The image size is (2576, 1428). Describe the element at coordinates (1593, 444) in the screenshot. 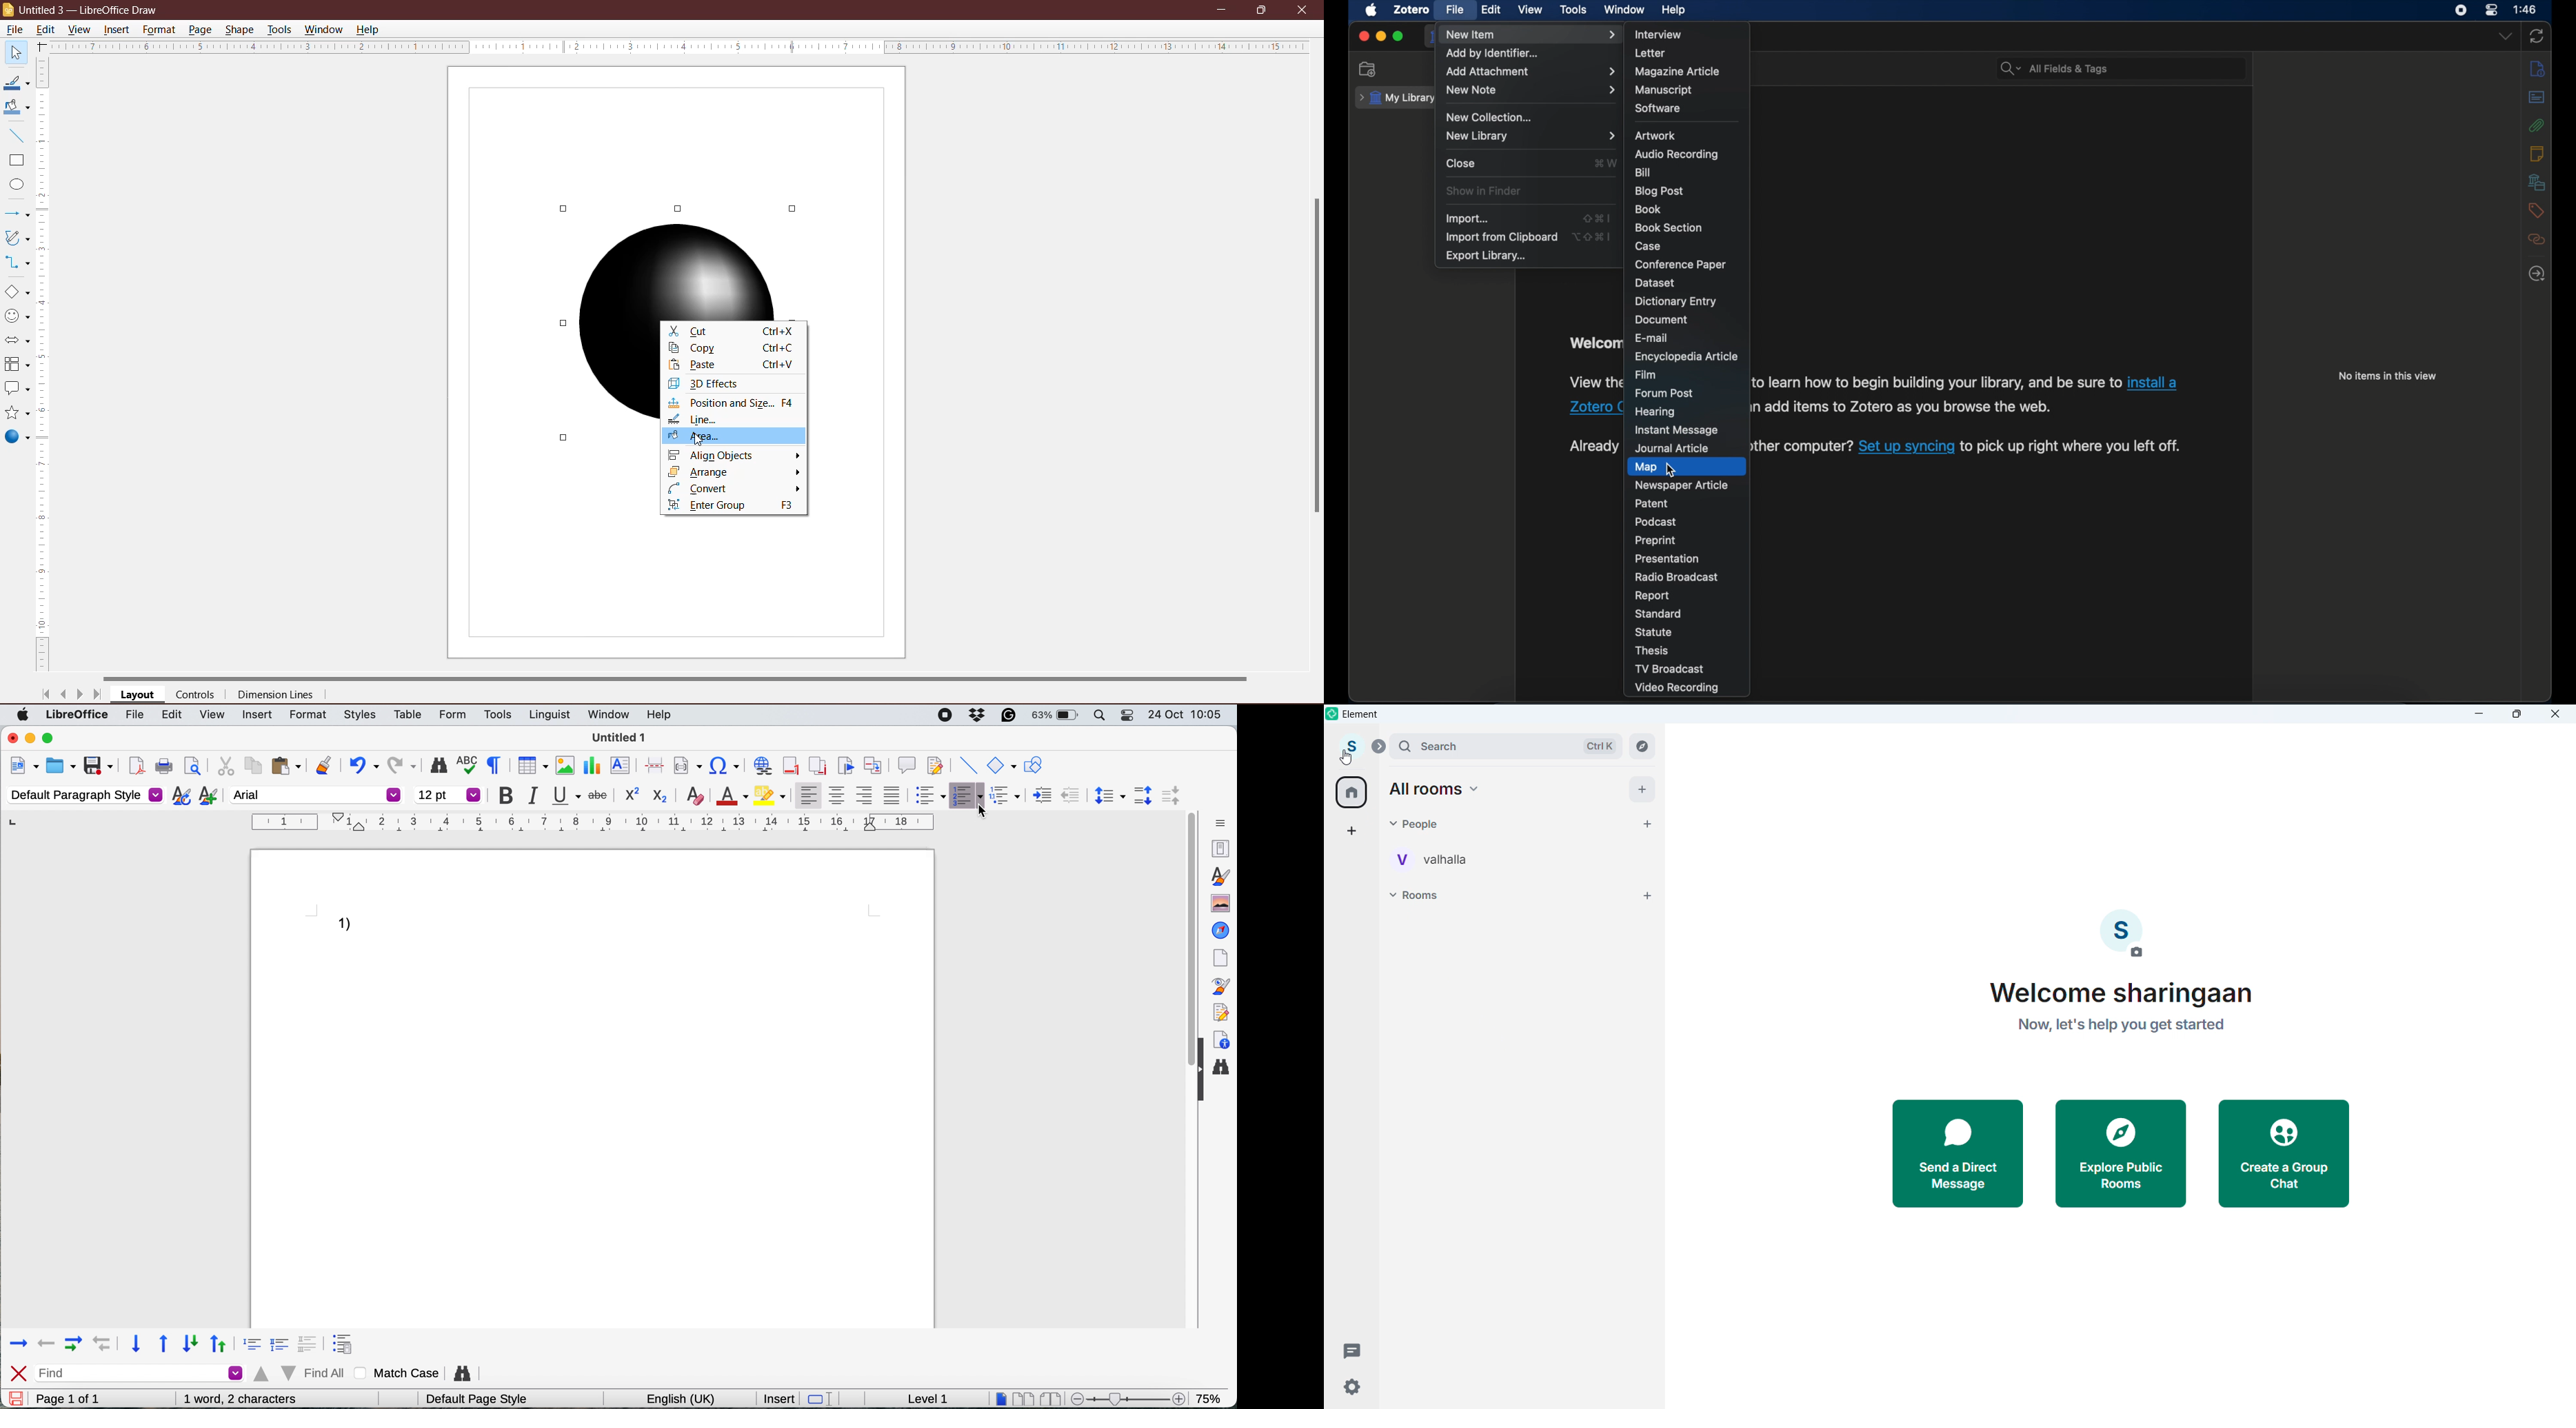

I see `Already` at that location.